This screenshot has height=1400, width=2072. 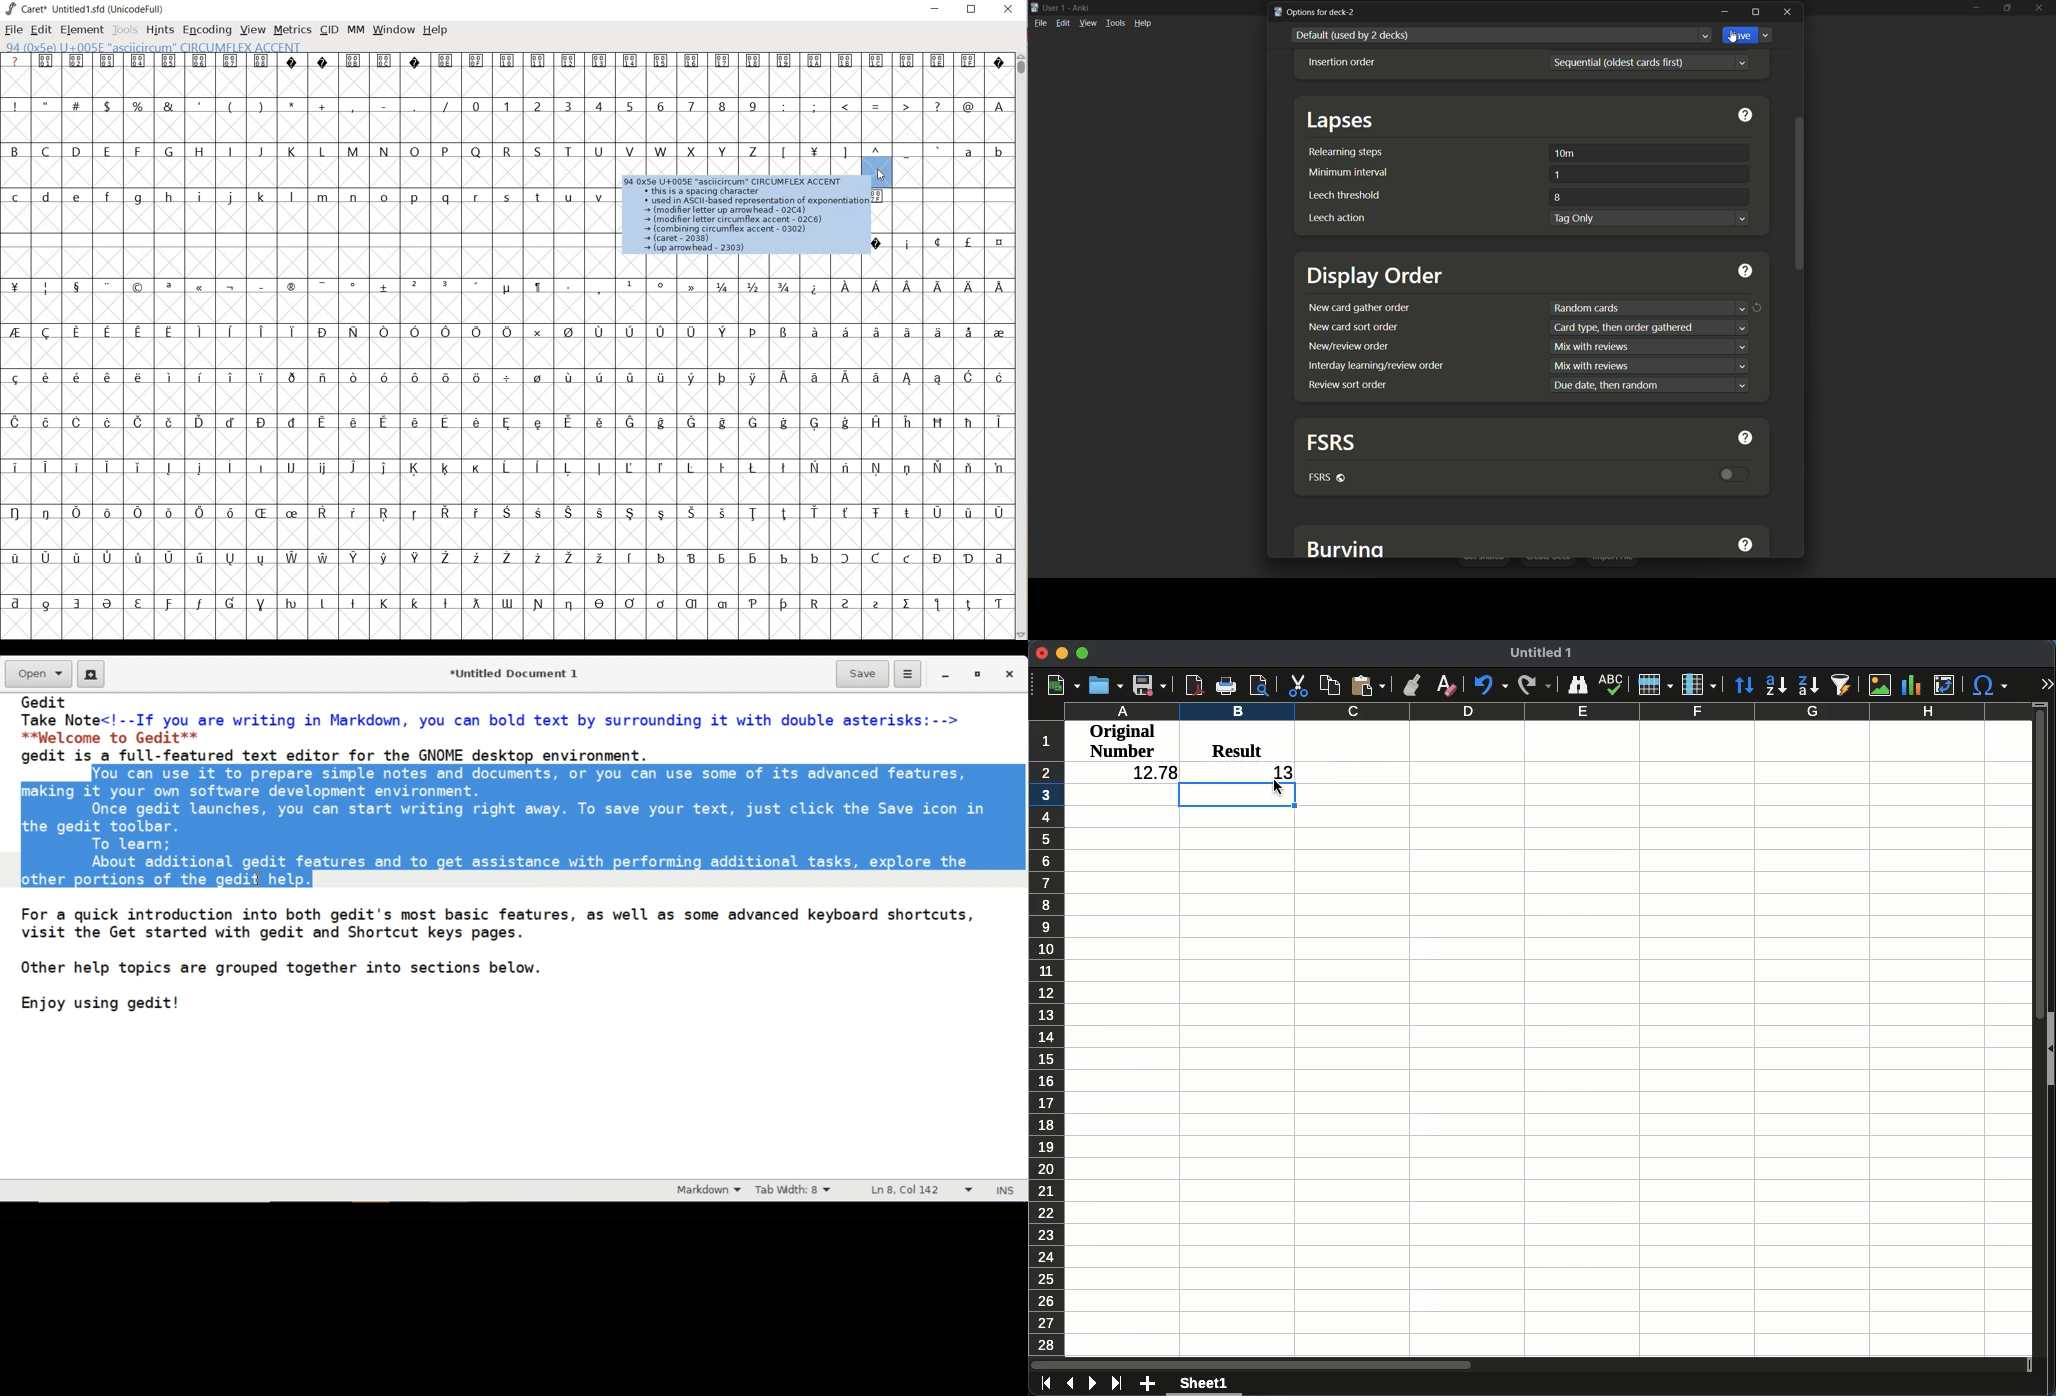 What do you see at coordinates (1743, 546) in the screenshot?
I see `get help` at bounding box center [1743, 546].